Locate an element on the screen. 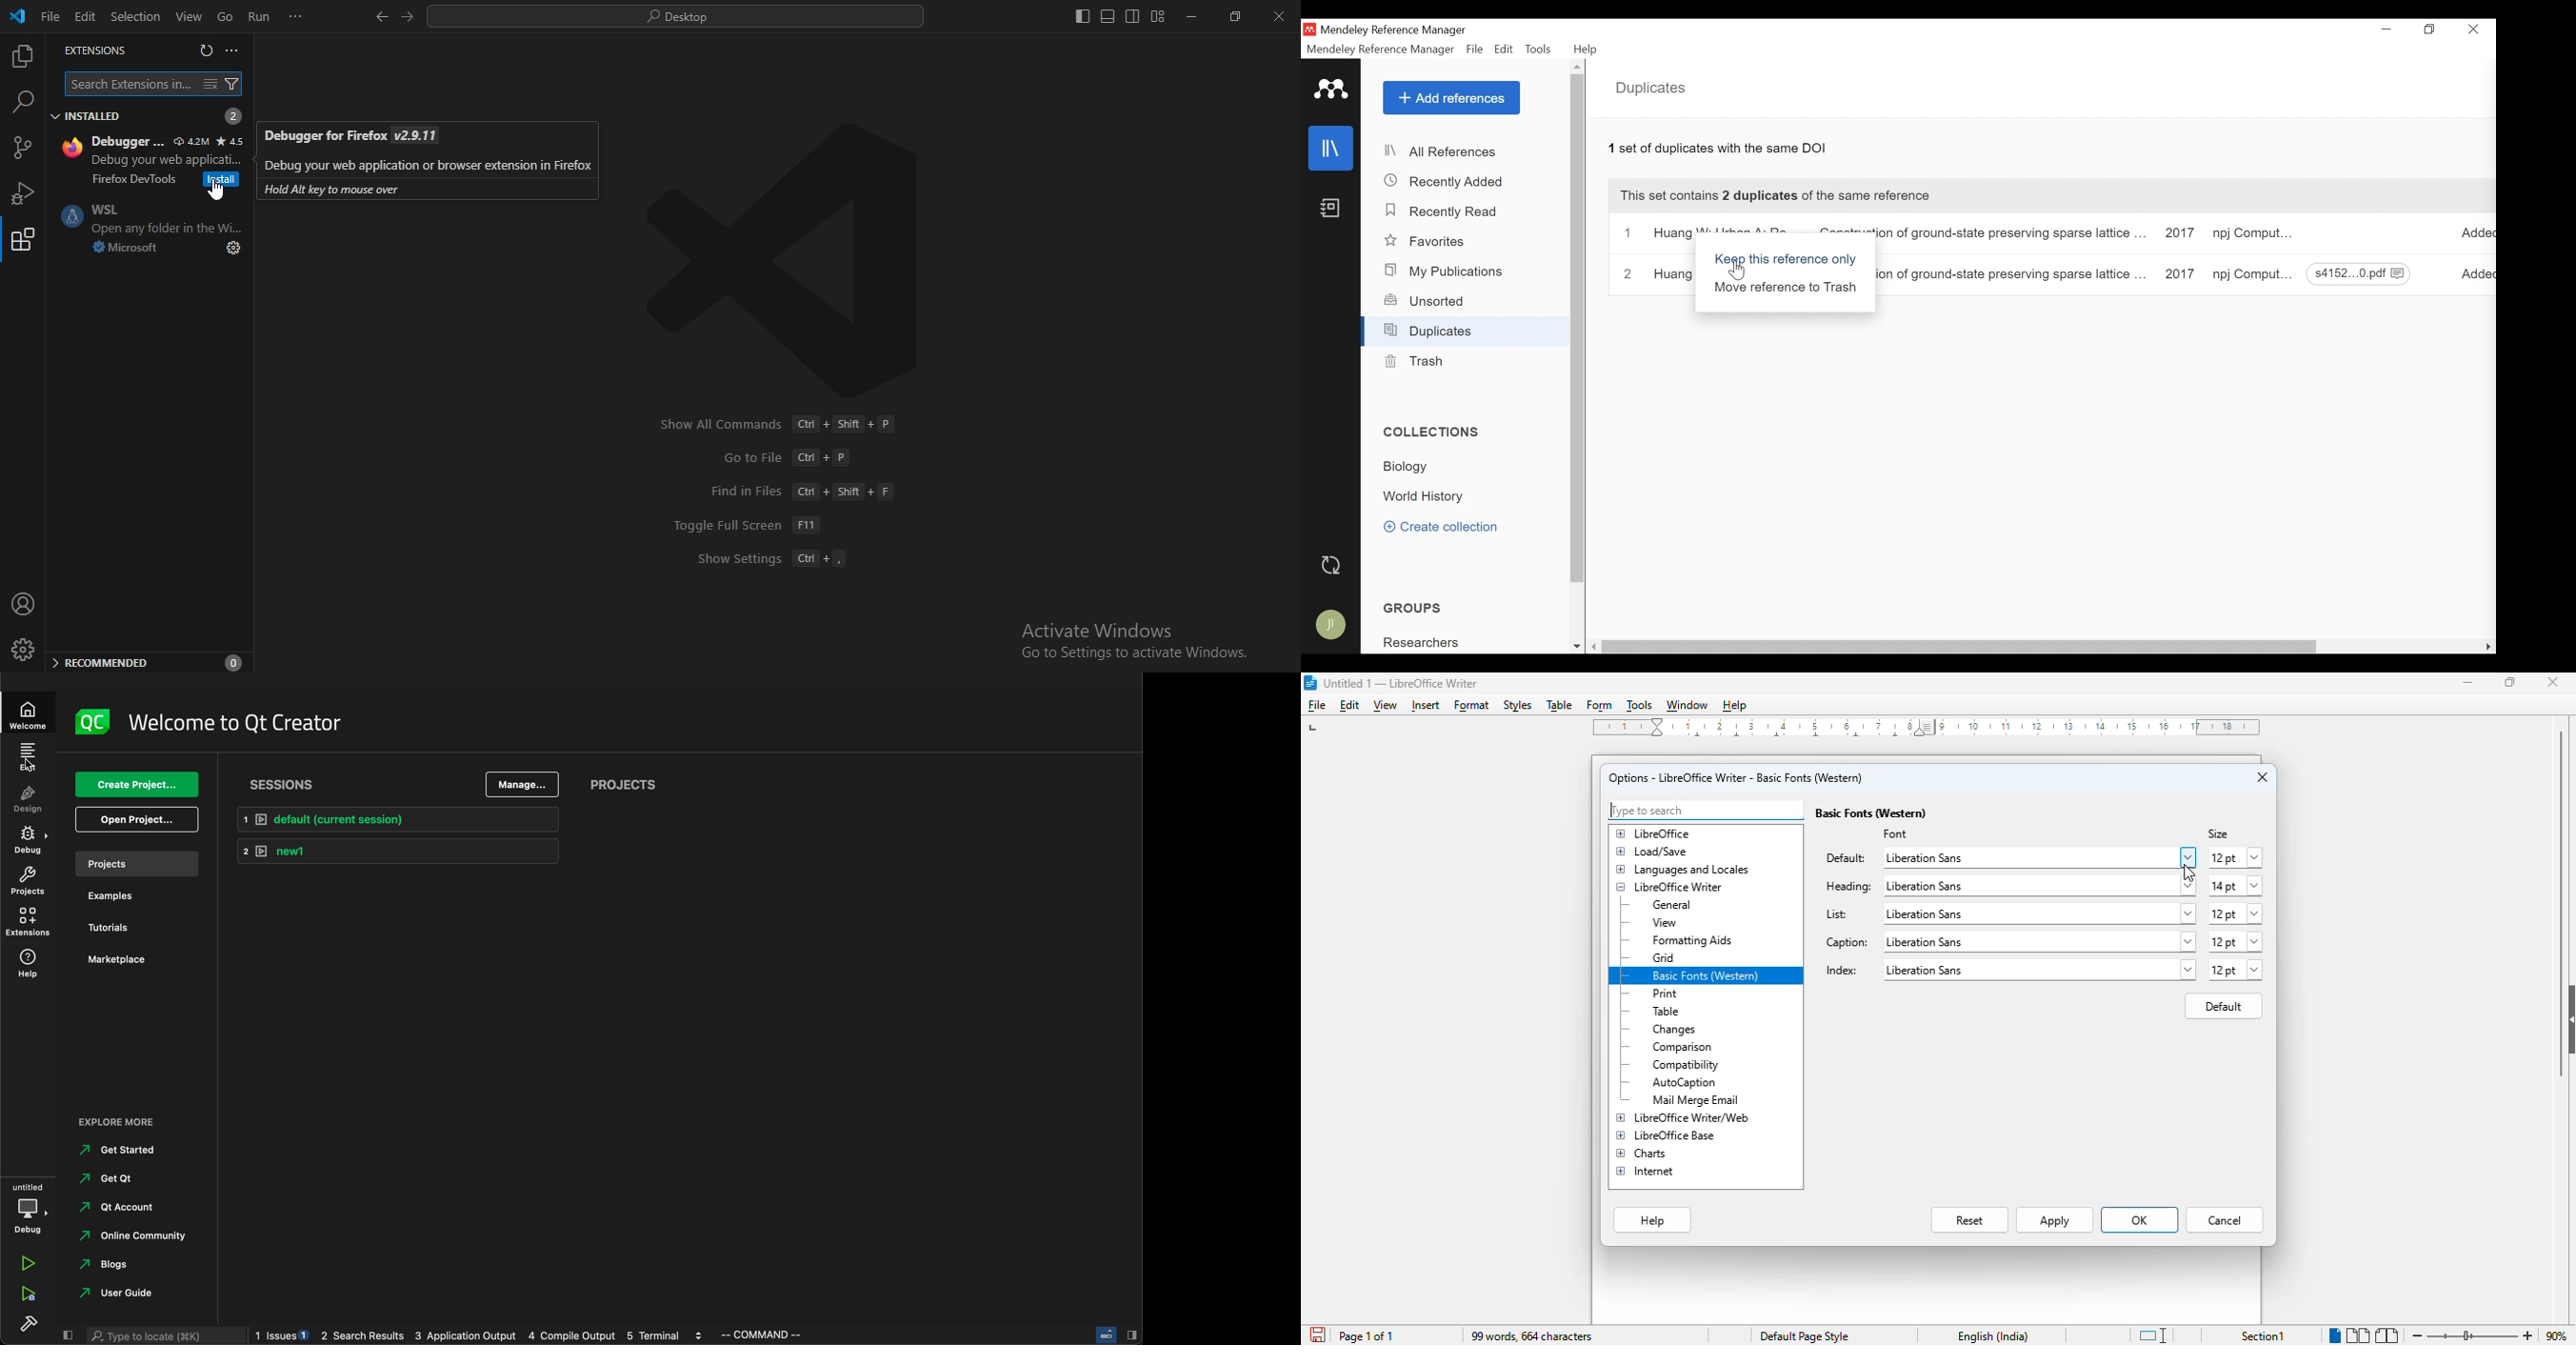 The image size is (2576, 1372). vertical scroll bar is located at coordinates (2554, 901).